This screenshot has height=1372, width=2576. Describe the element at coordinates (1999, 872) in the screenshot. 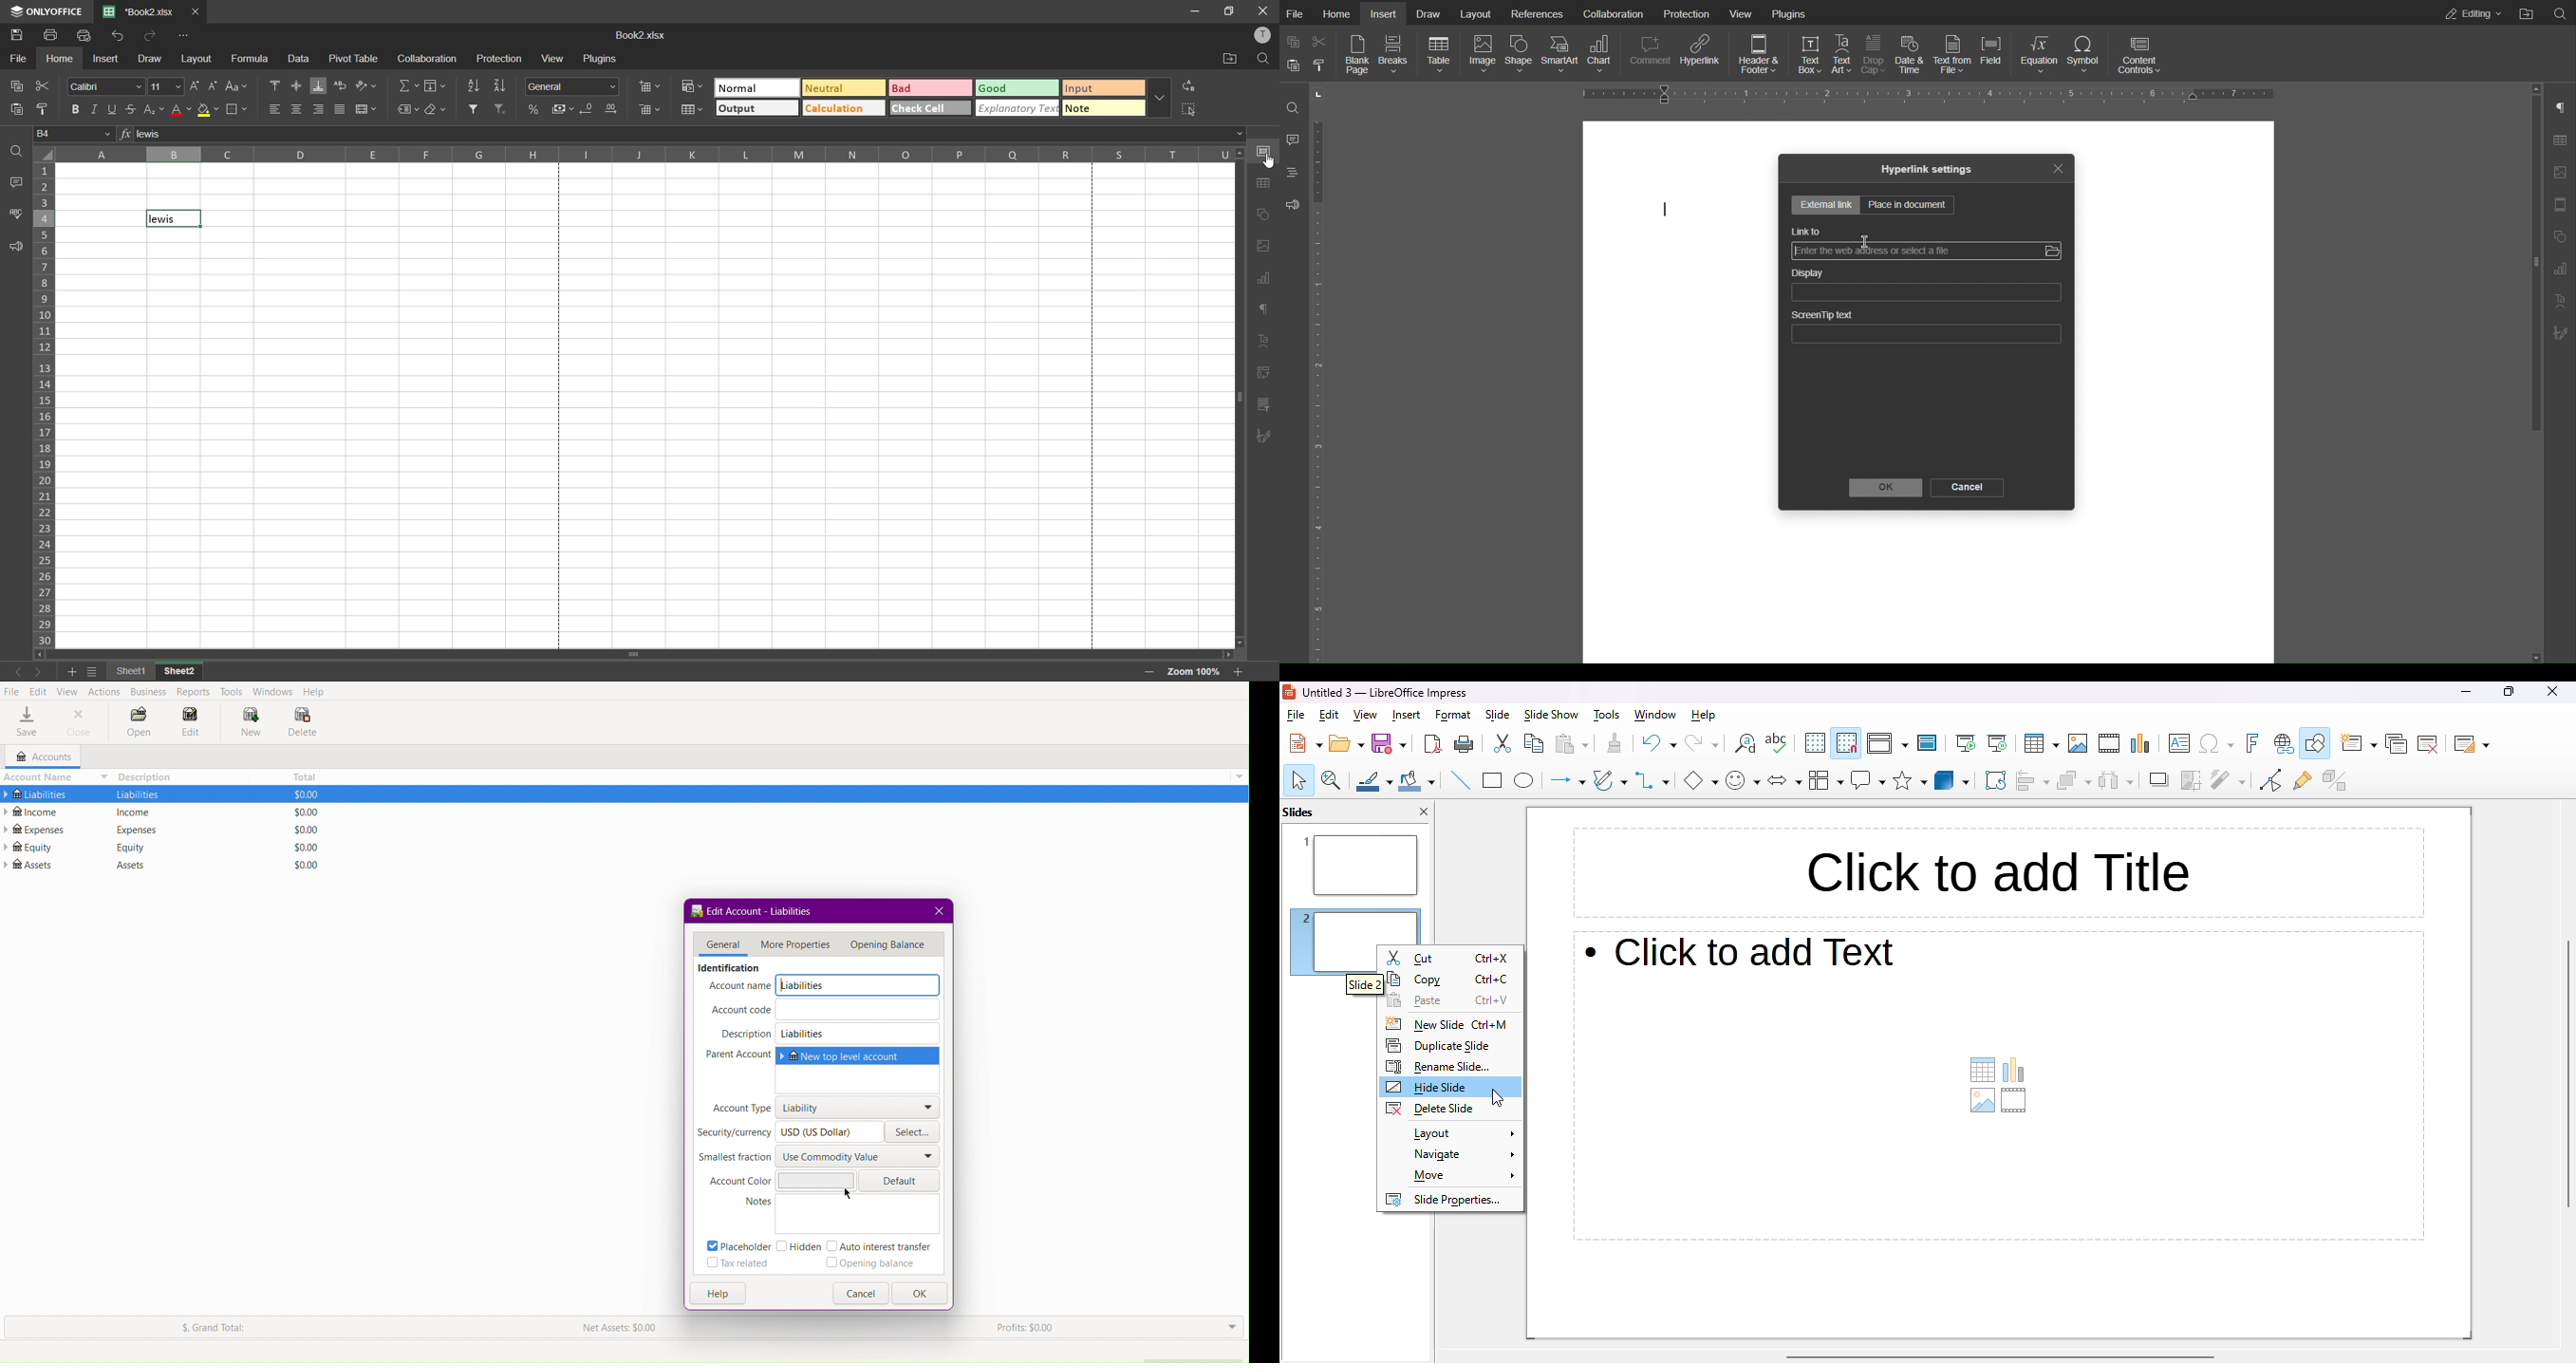

I see `click to add title` at that location.